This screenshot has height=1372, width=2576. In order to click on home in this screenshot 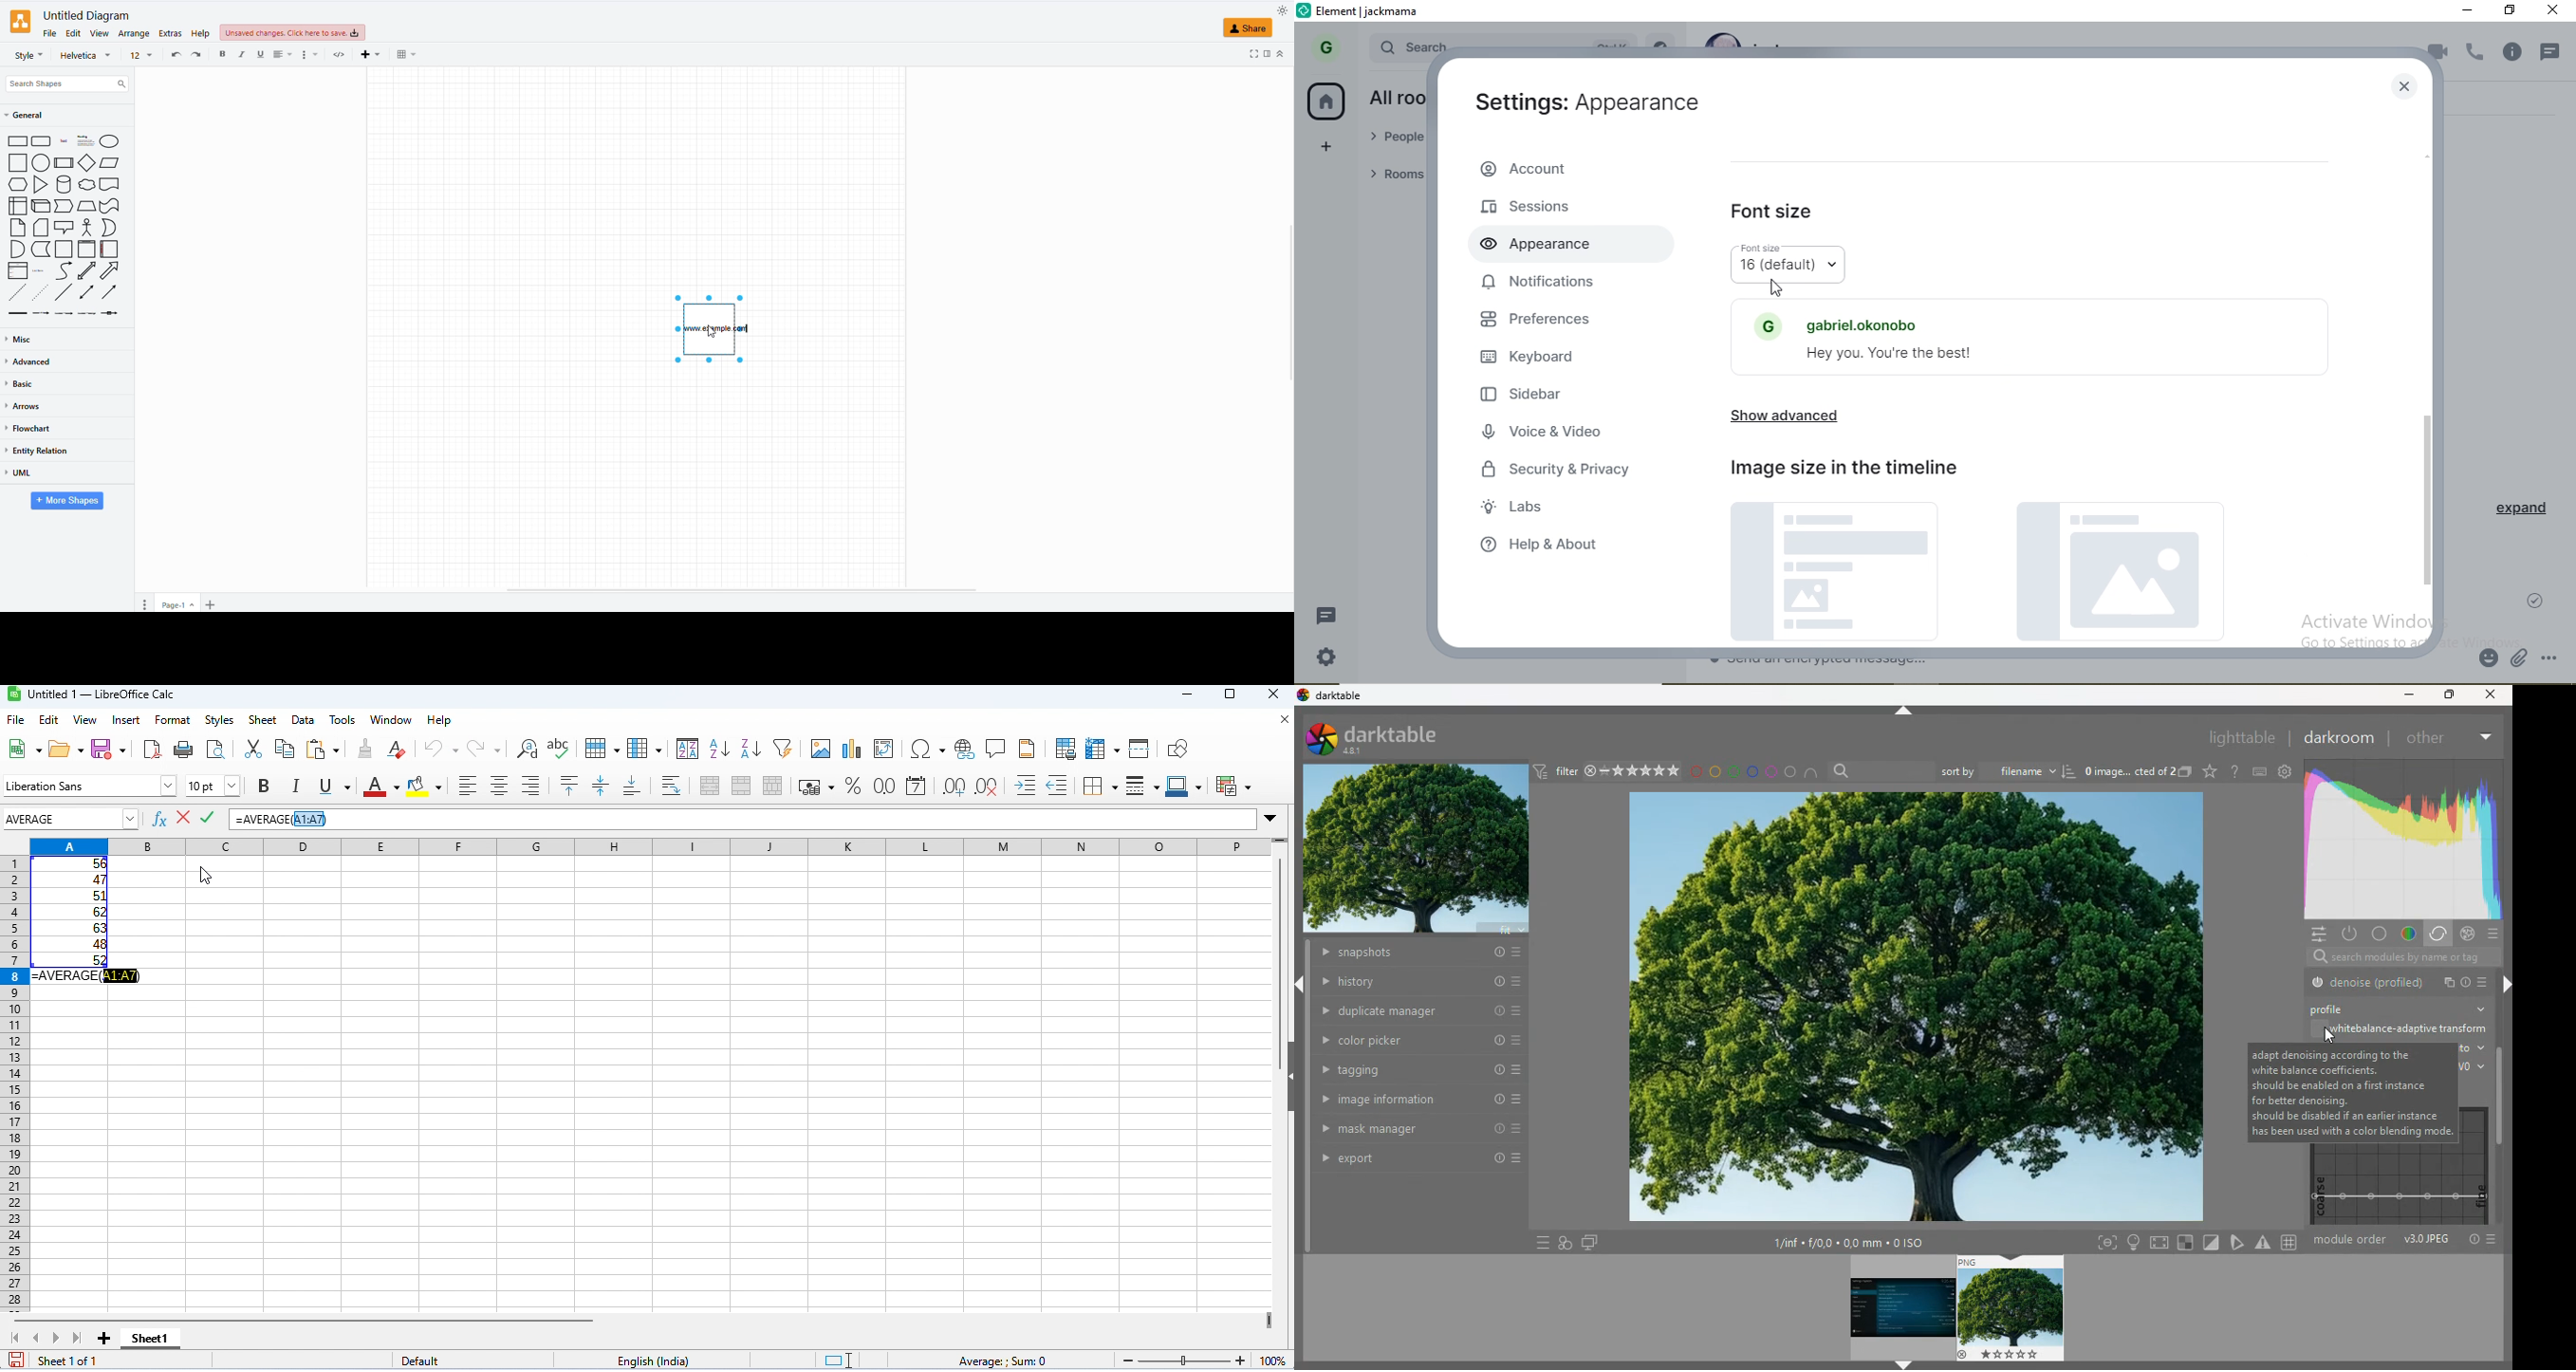, I will do `click(1328, 102)`.